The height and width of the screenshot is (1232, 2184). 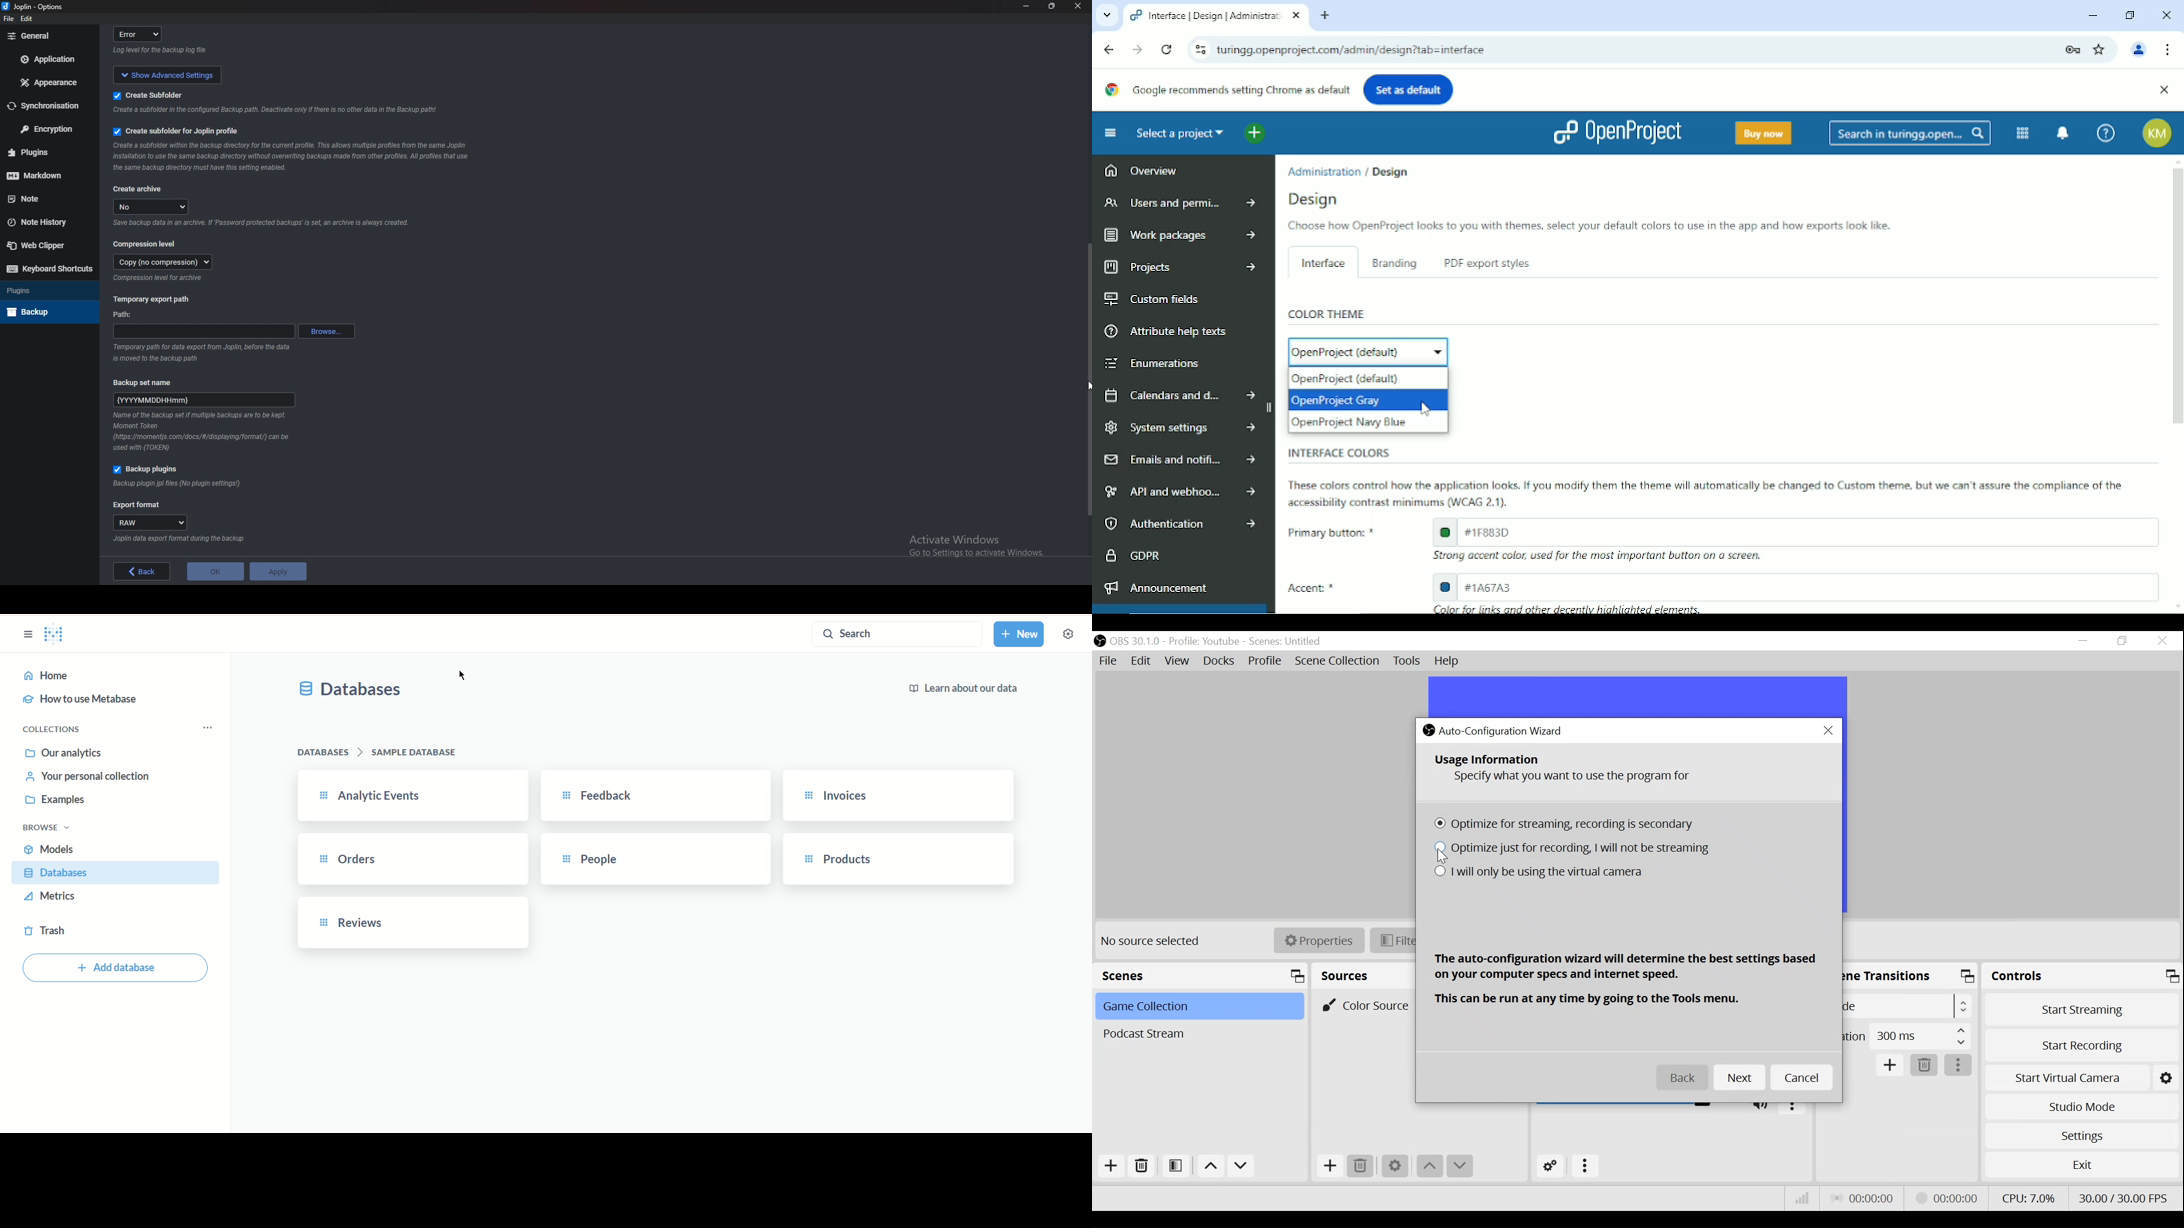 I want to click on analytic events, so click(x=413, y=797).